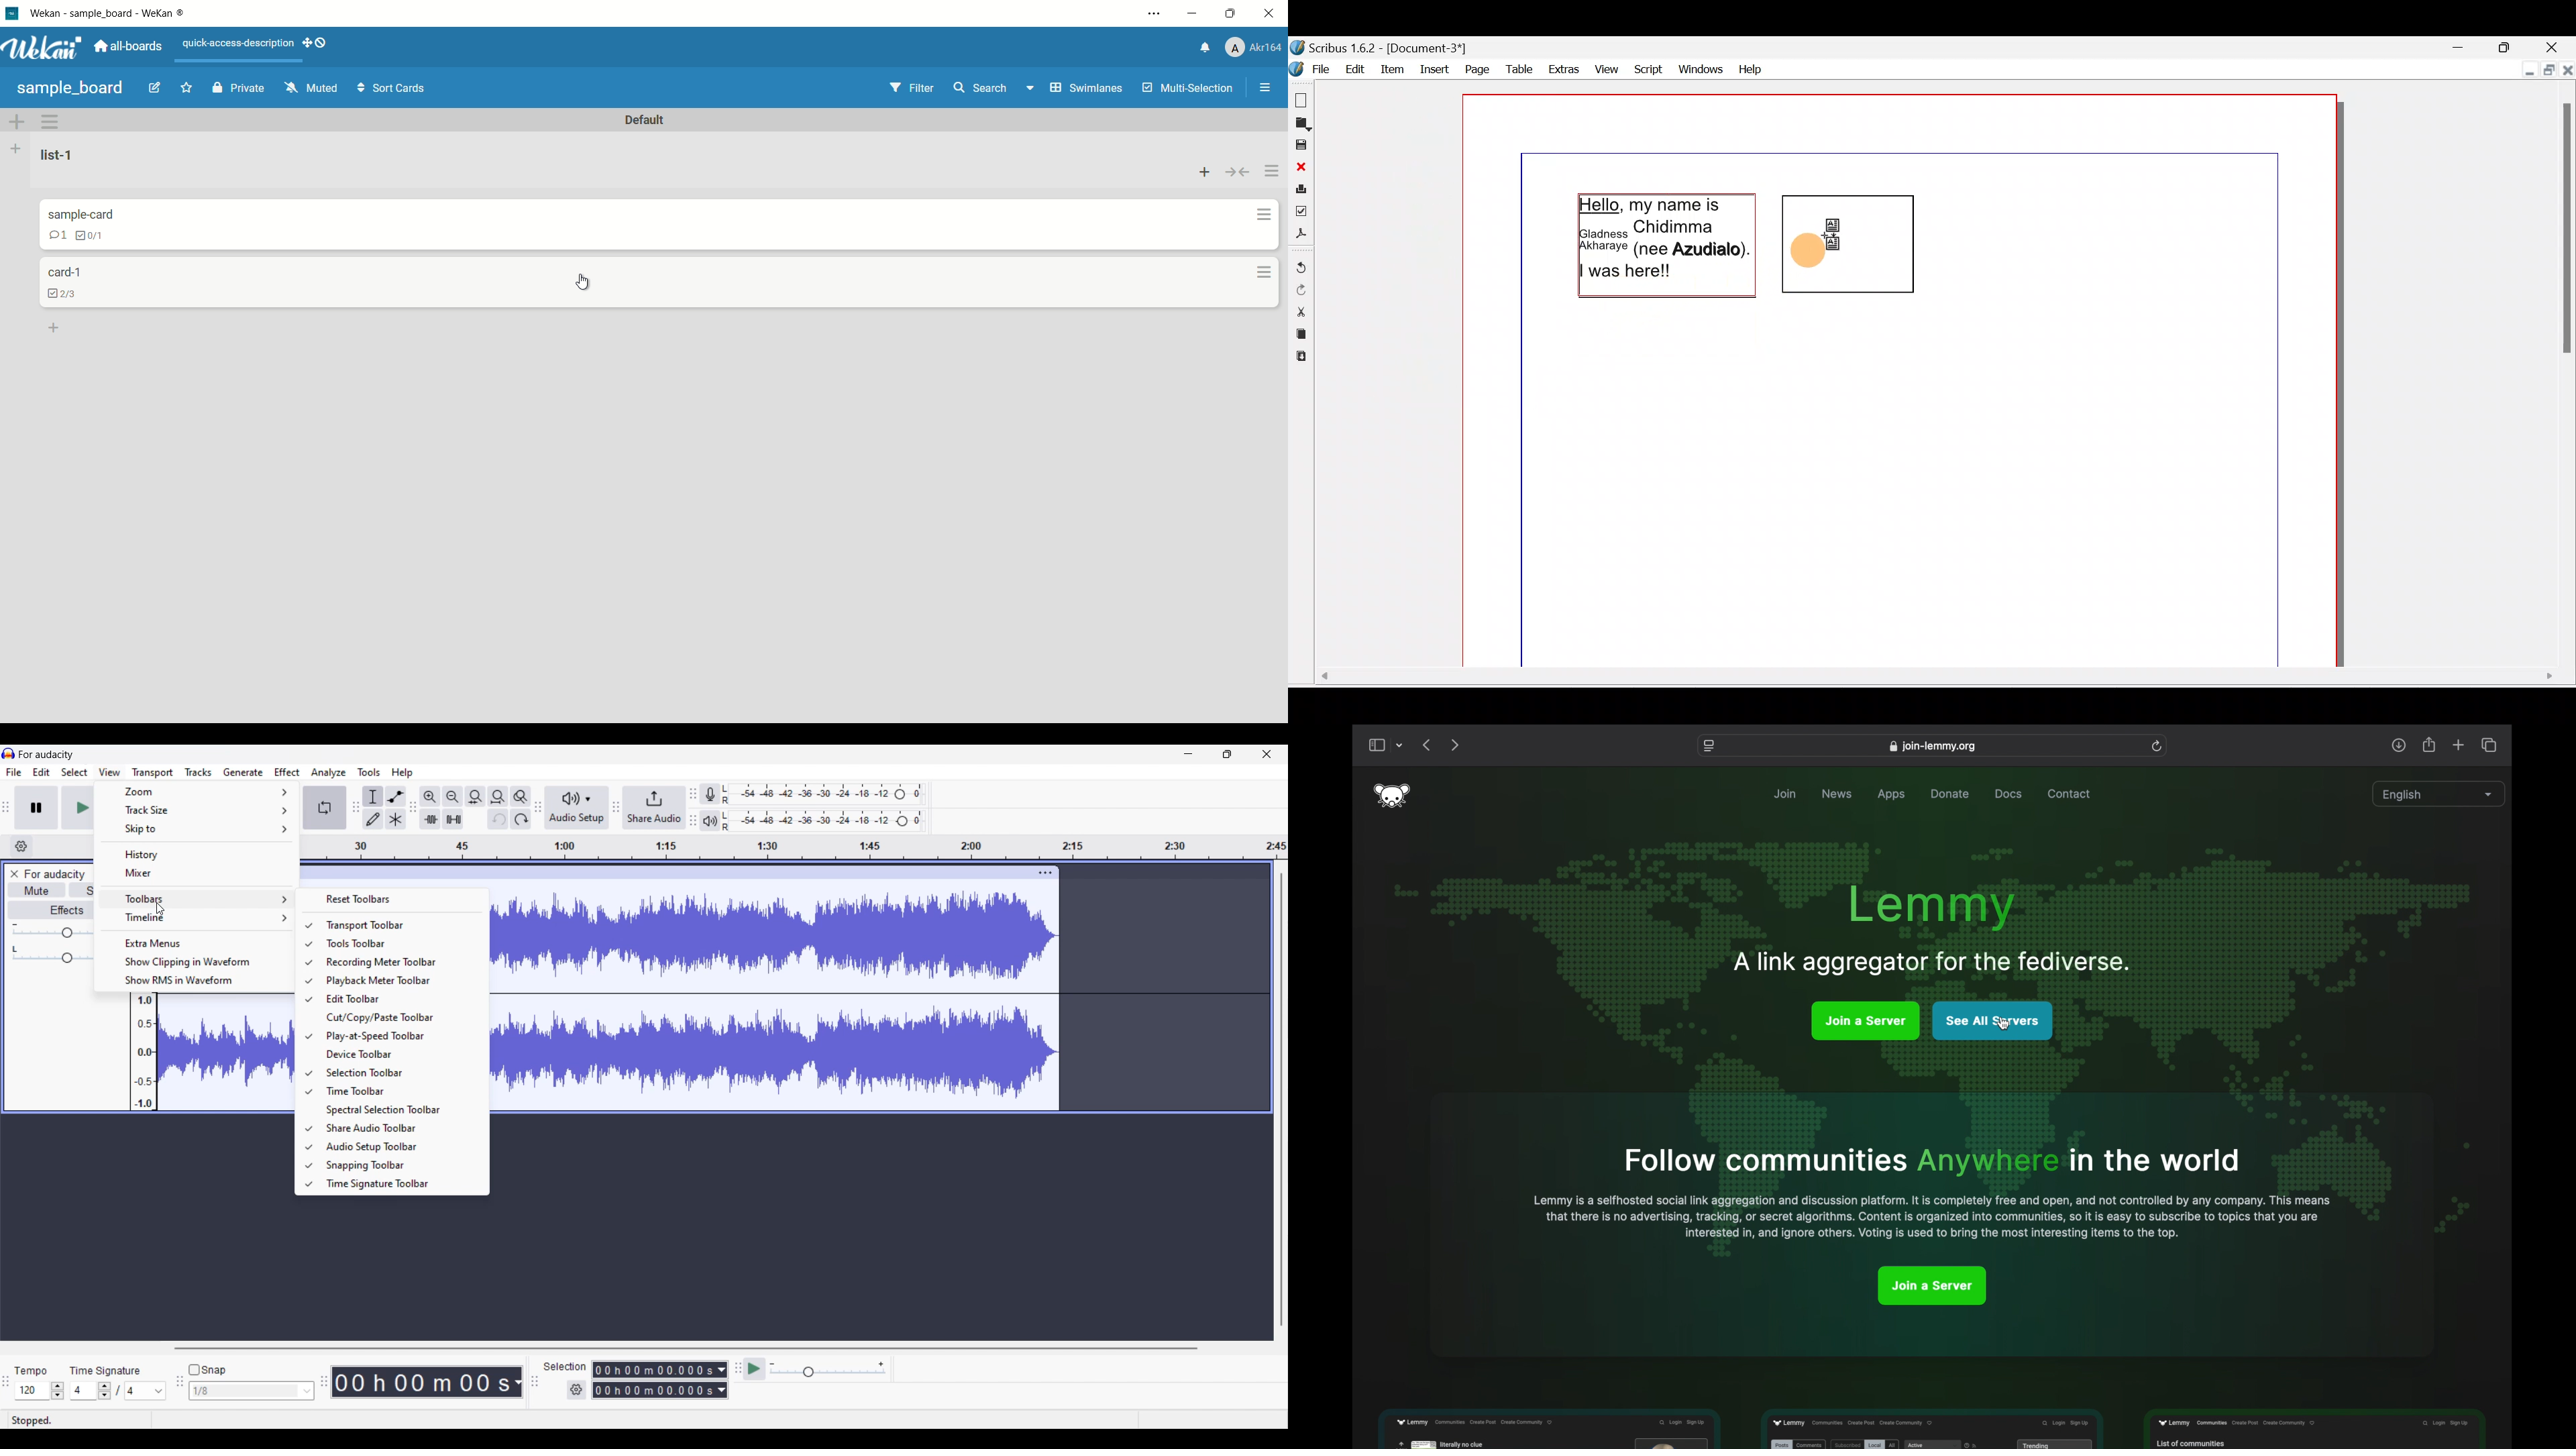  Describe the element at coordinates (400, 1018) in the screenshot. I see `Cut/Copy/Paste toolbar` at that location.